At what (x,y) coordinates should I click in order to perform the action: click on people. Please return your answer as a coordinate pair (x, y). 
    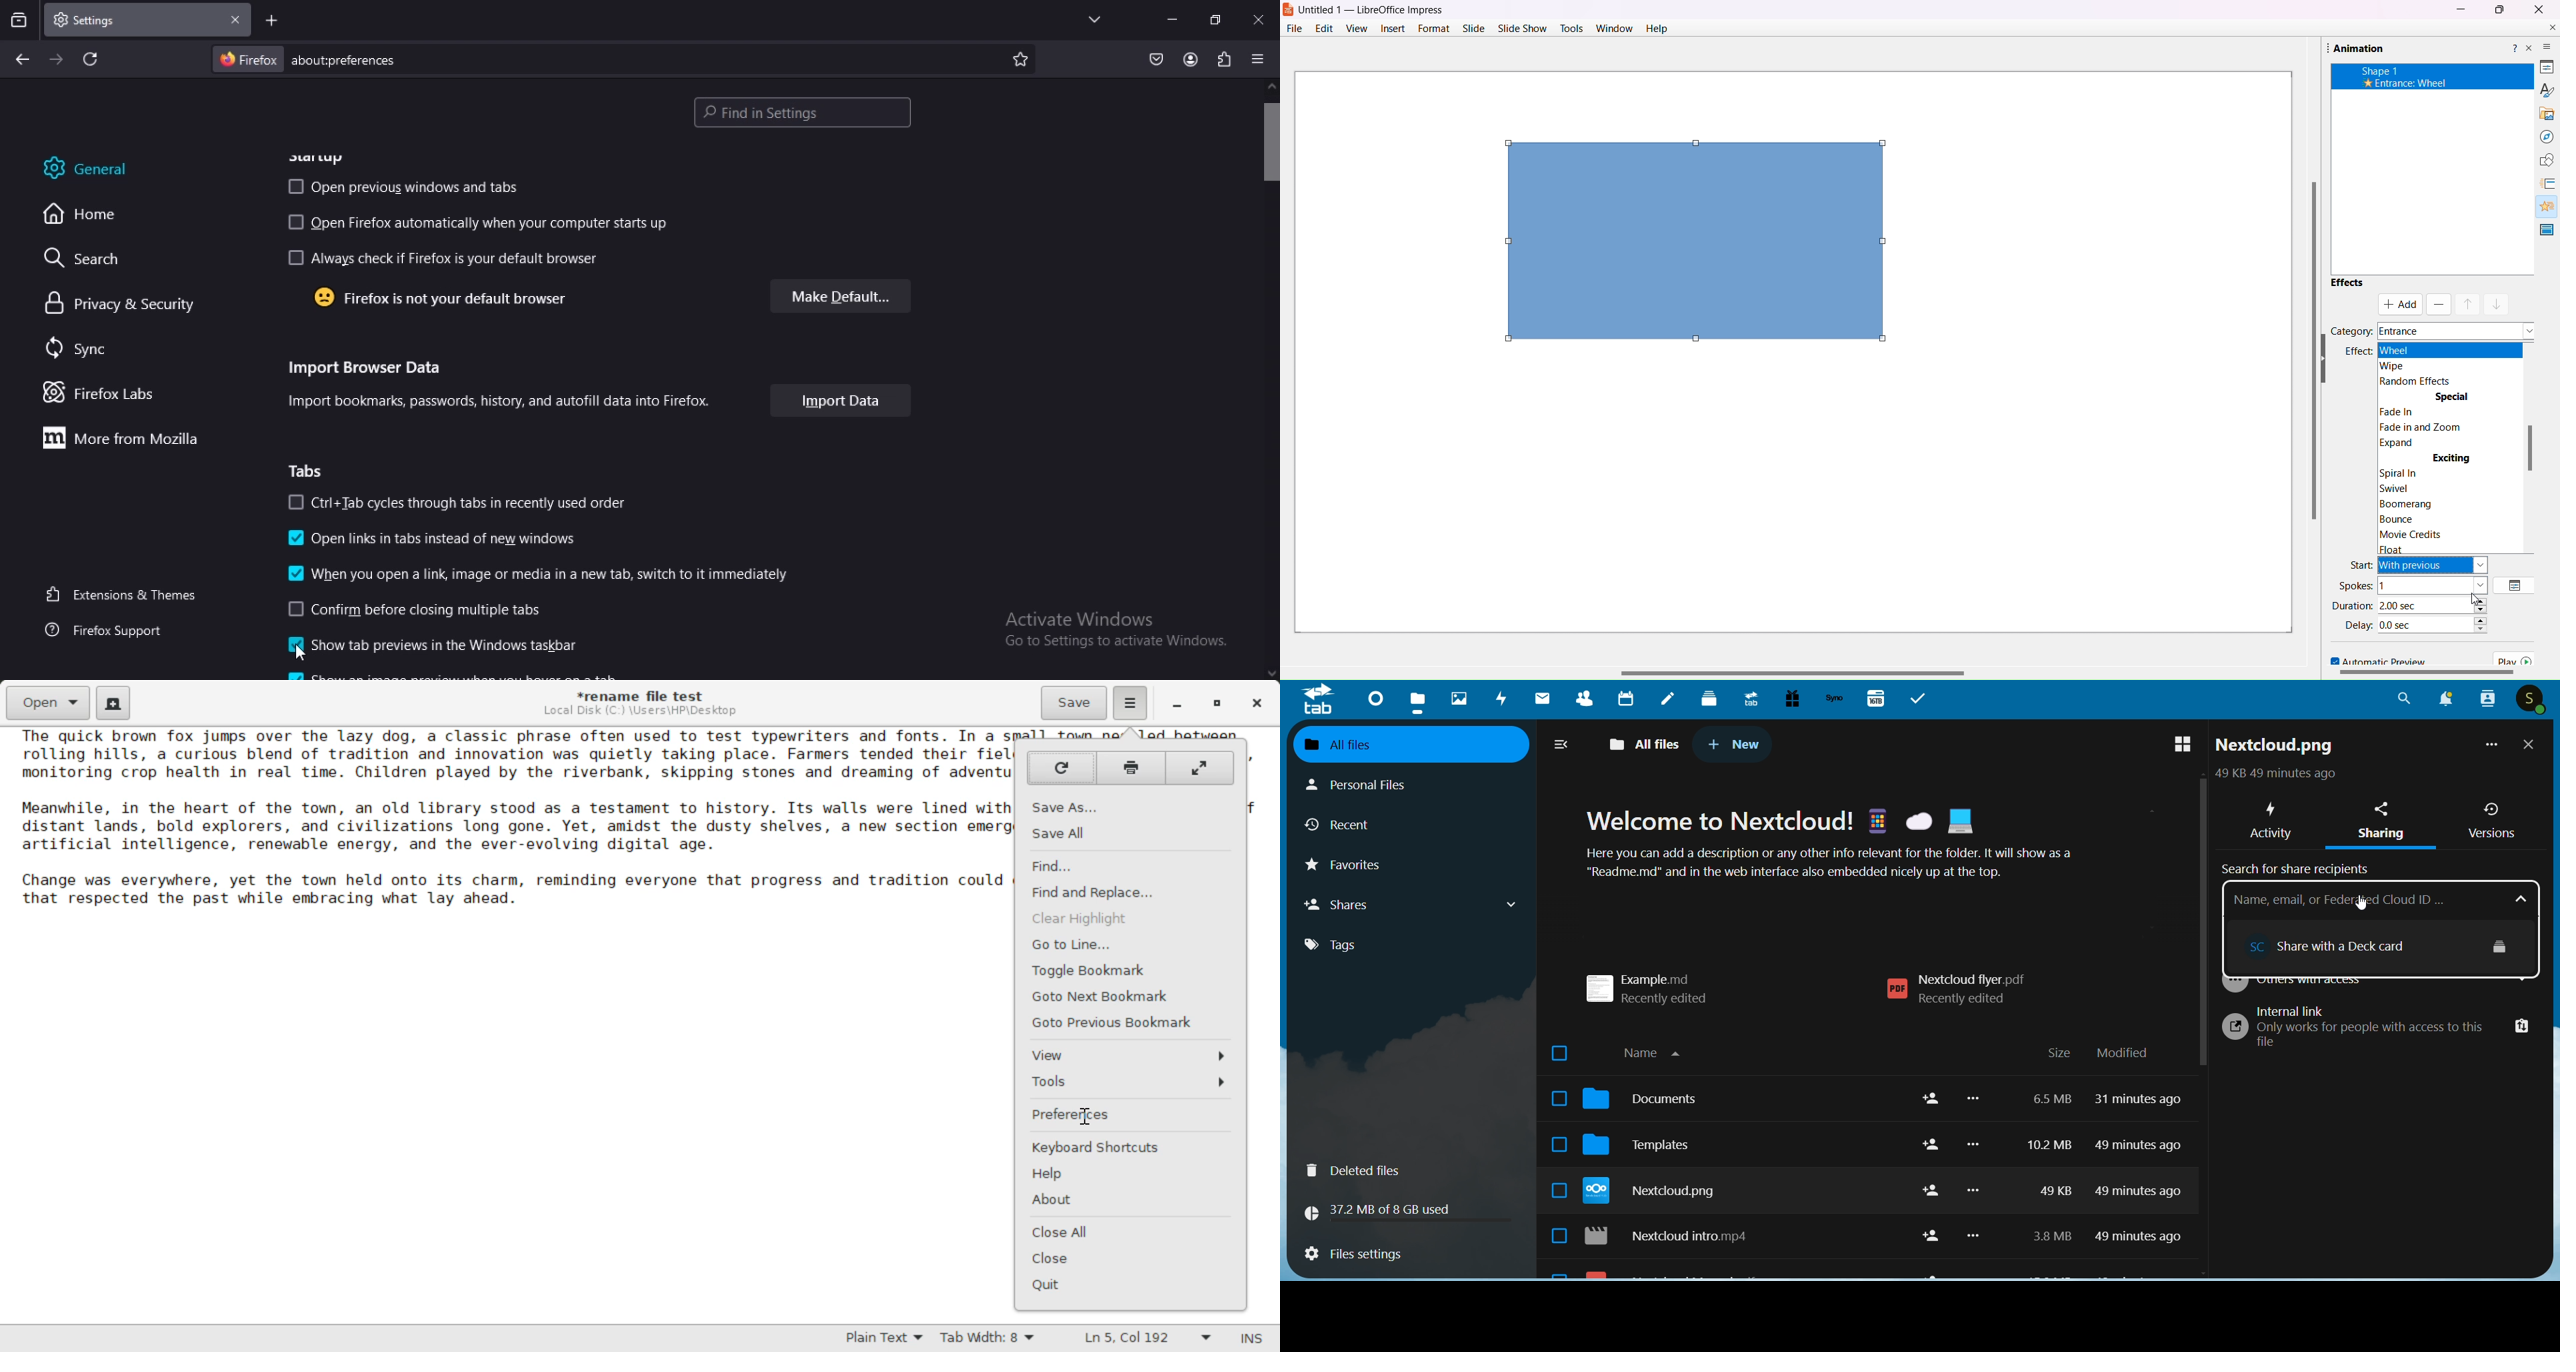
    Looking at the image, I should click on (2486, 699).